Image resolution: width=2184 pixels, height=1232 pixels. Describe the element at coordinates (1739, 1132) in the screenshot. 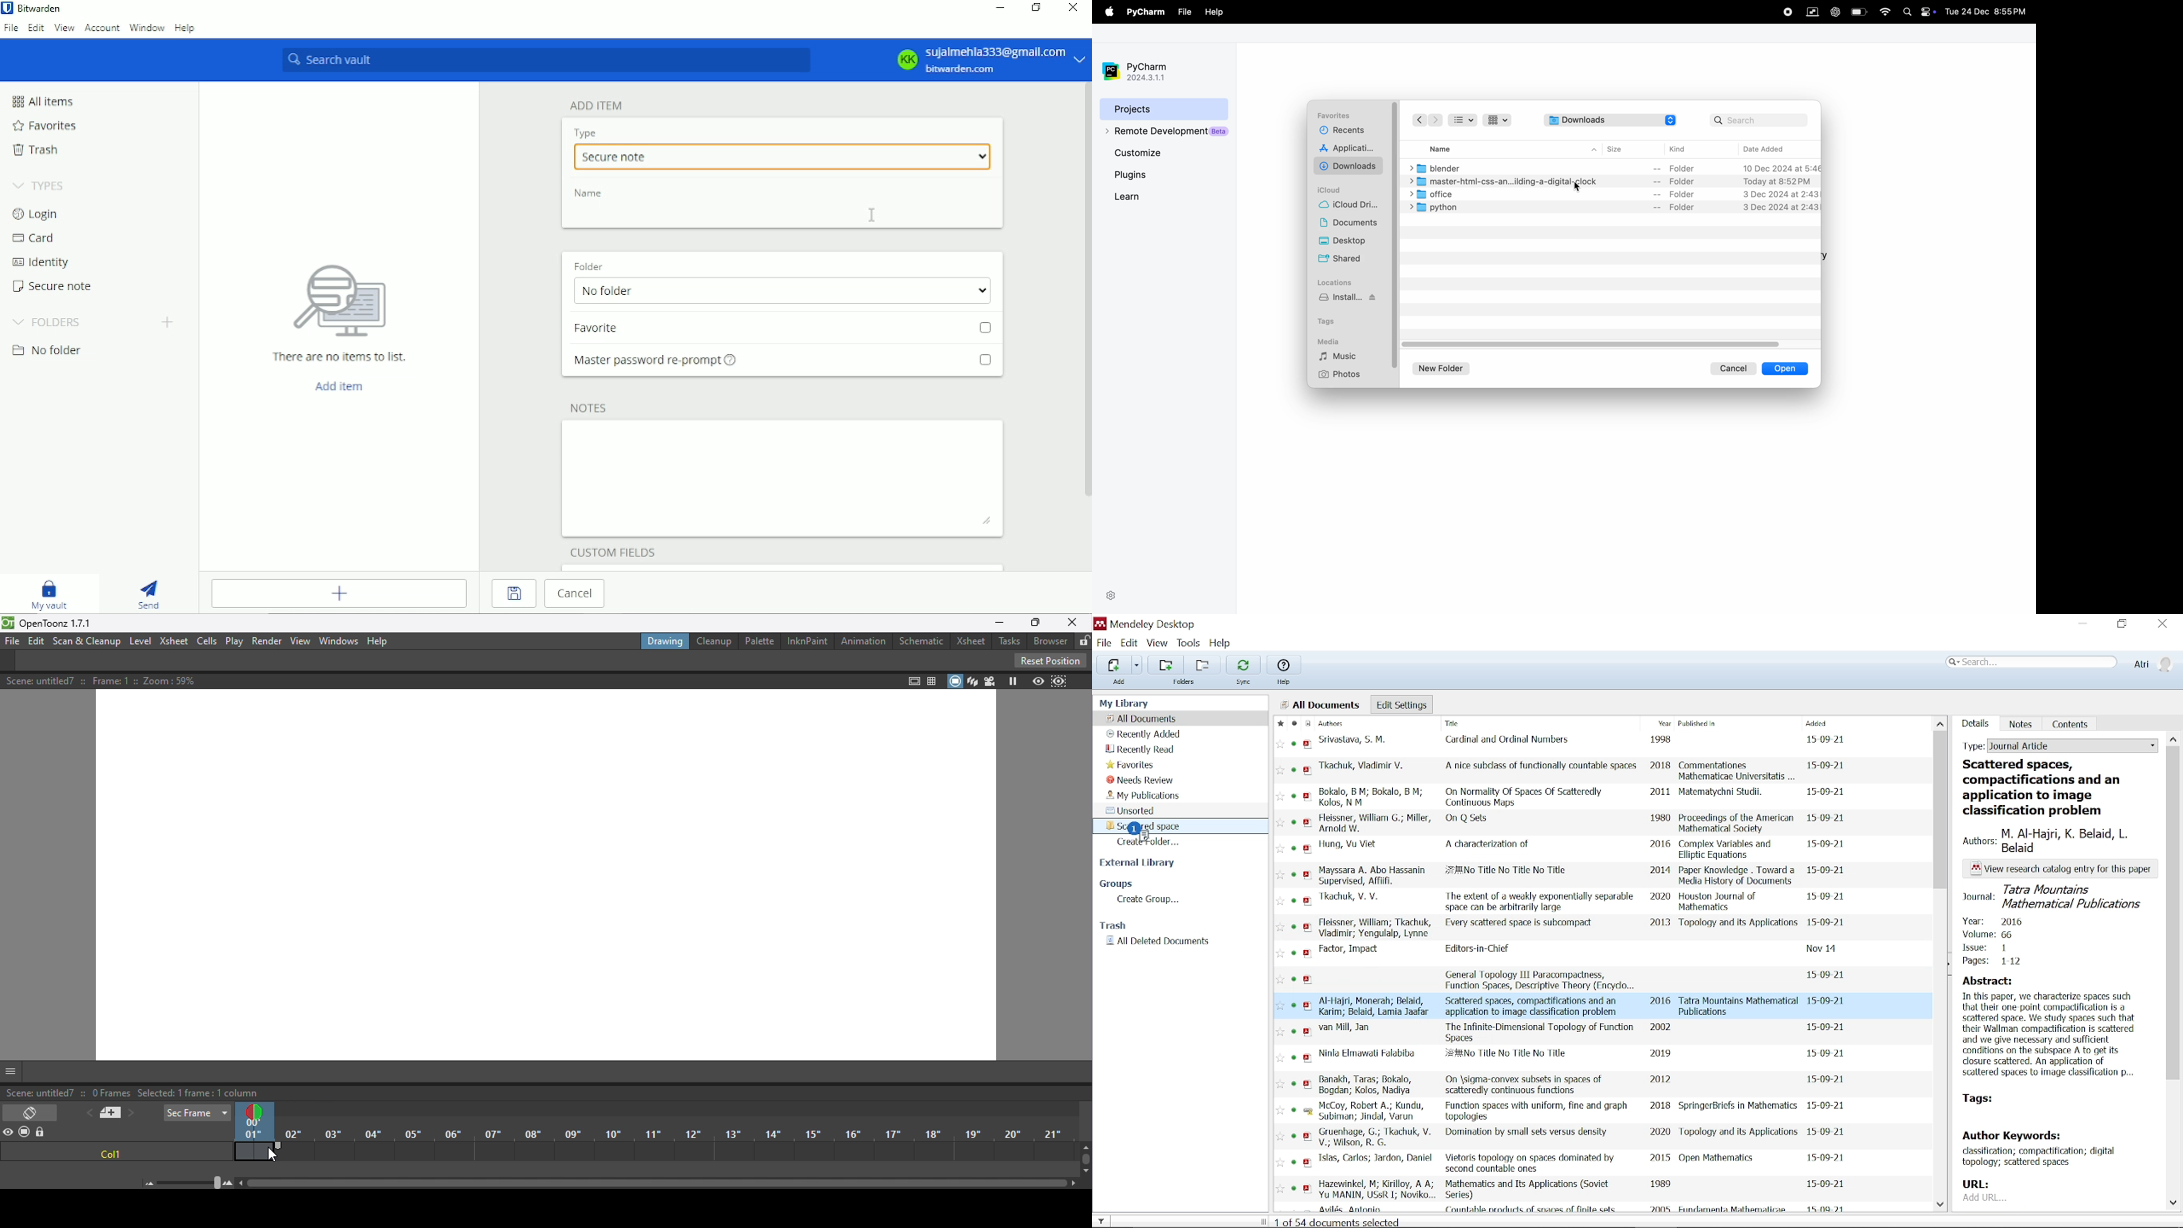

I see `Topology and its Applications` at that location.